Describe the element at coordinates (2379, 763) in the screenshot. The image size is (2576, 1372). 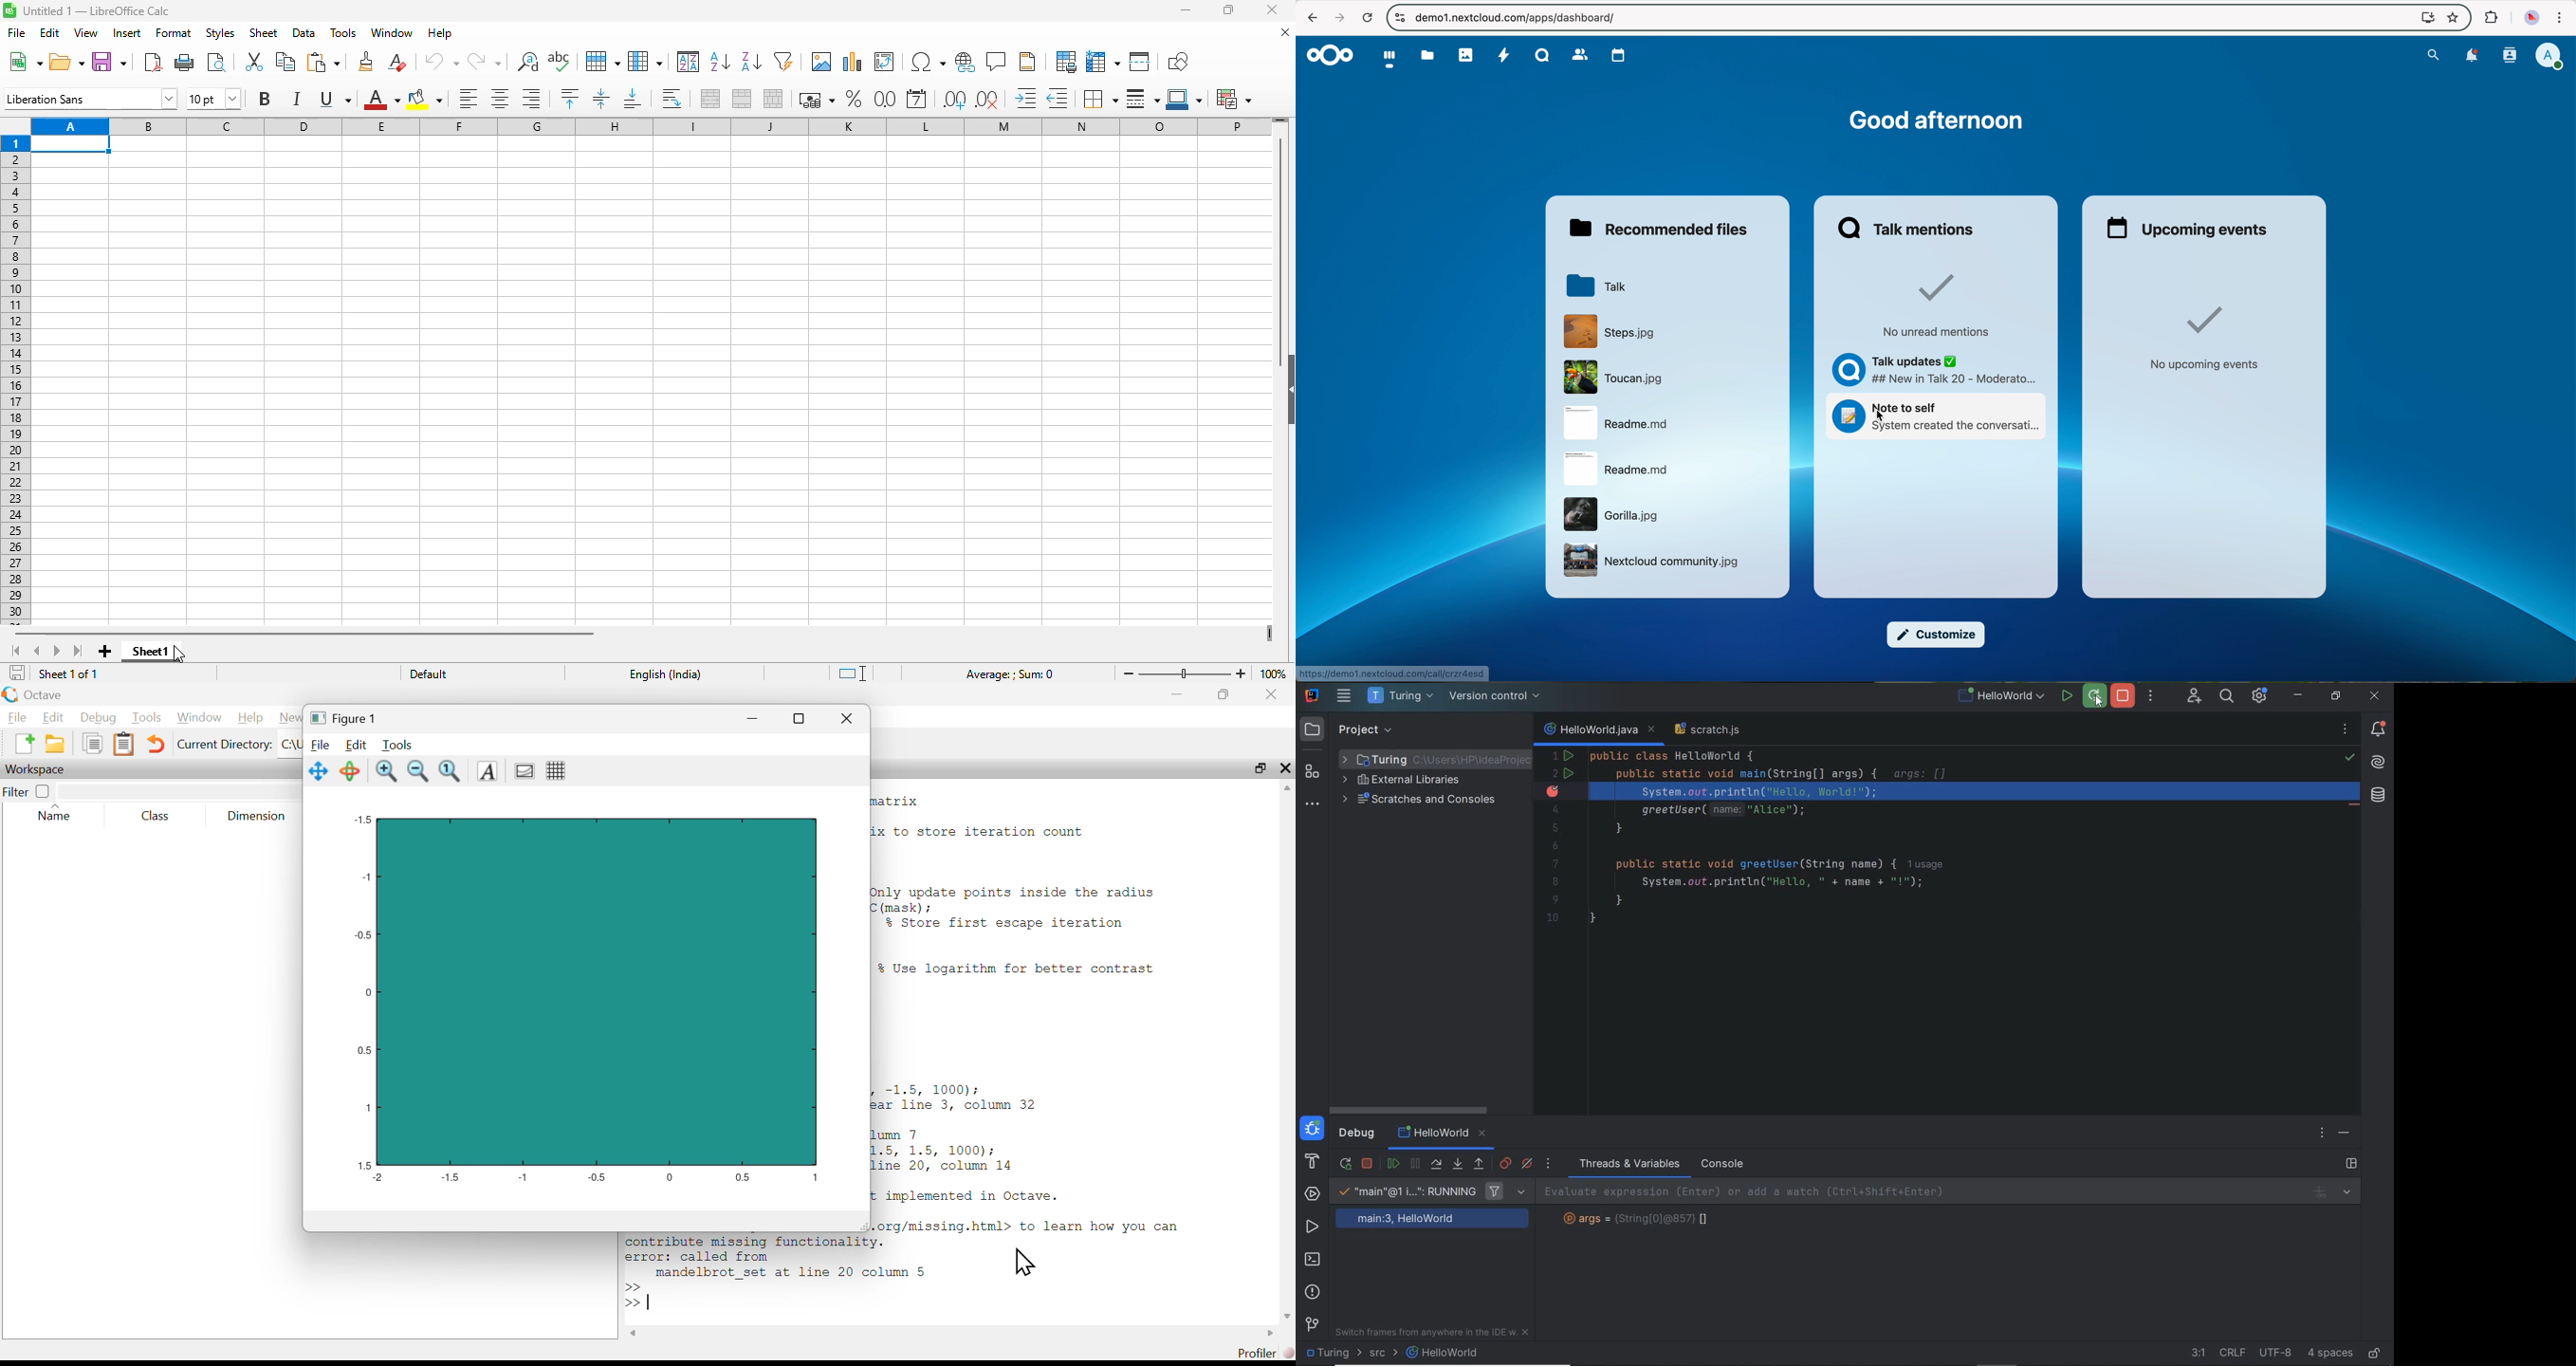
I see `AI assistant` at that location.